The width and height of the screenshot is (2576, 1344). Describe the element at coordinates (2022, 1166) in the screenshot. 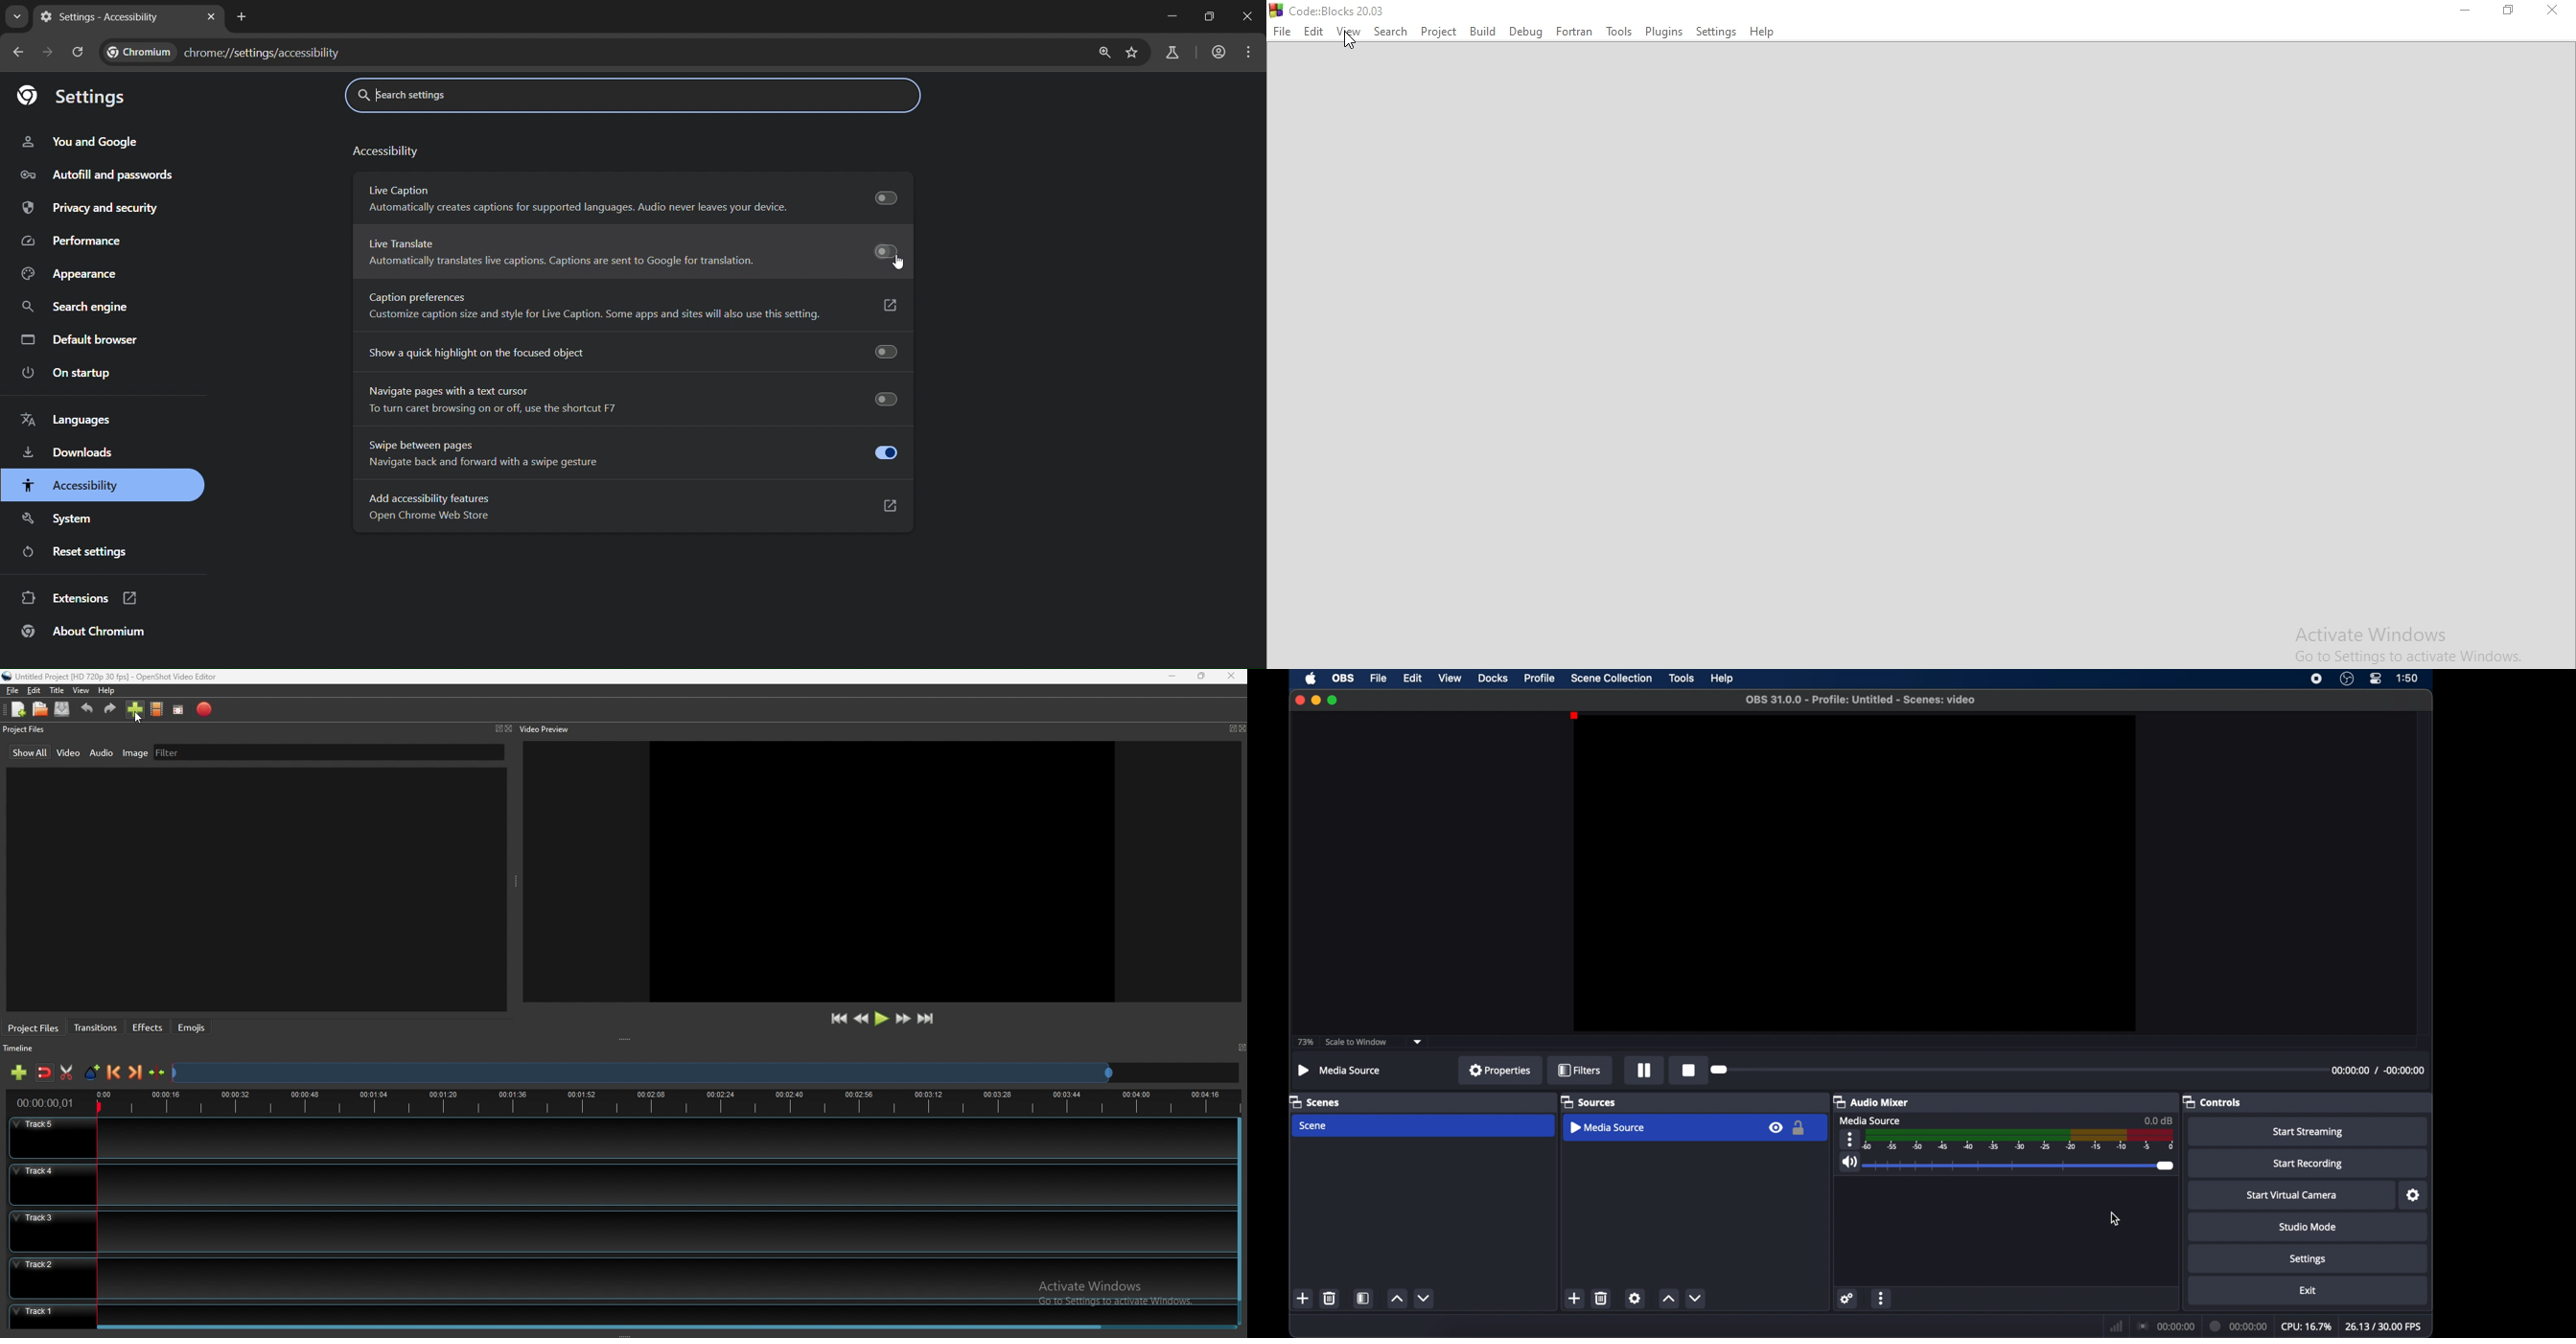

I see `slider` at that location.